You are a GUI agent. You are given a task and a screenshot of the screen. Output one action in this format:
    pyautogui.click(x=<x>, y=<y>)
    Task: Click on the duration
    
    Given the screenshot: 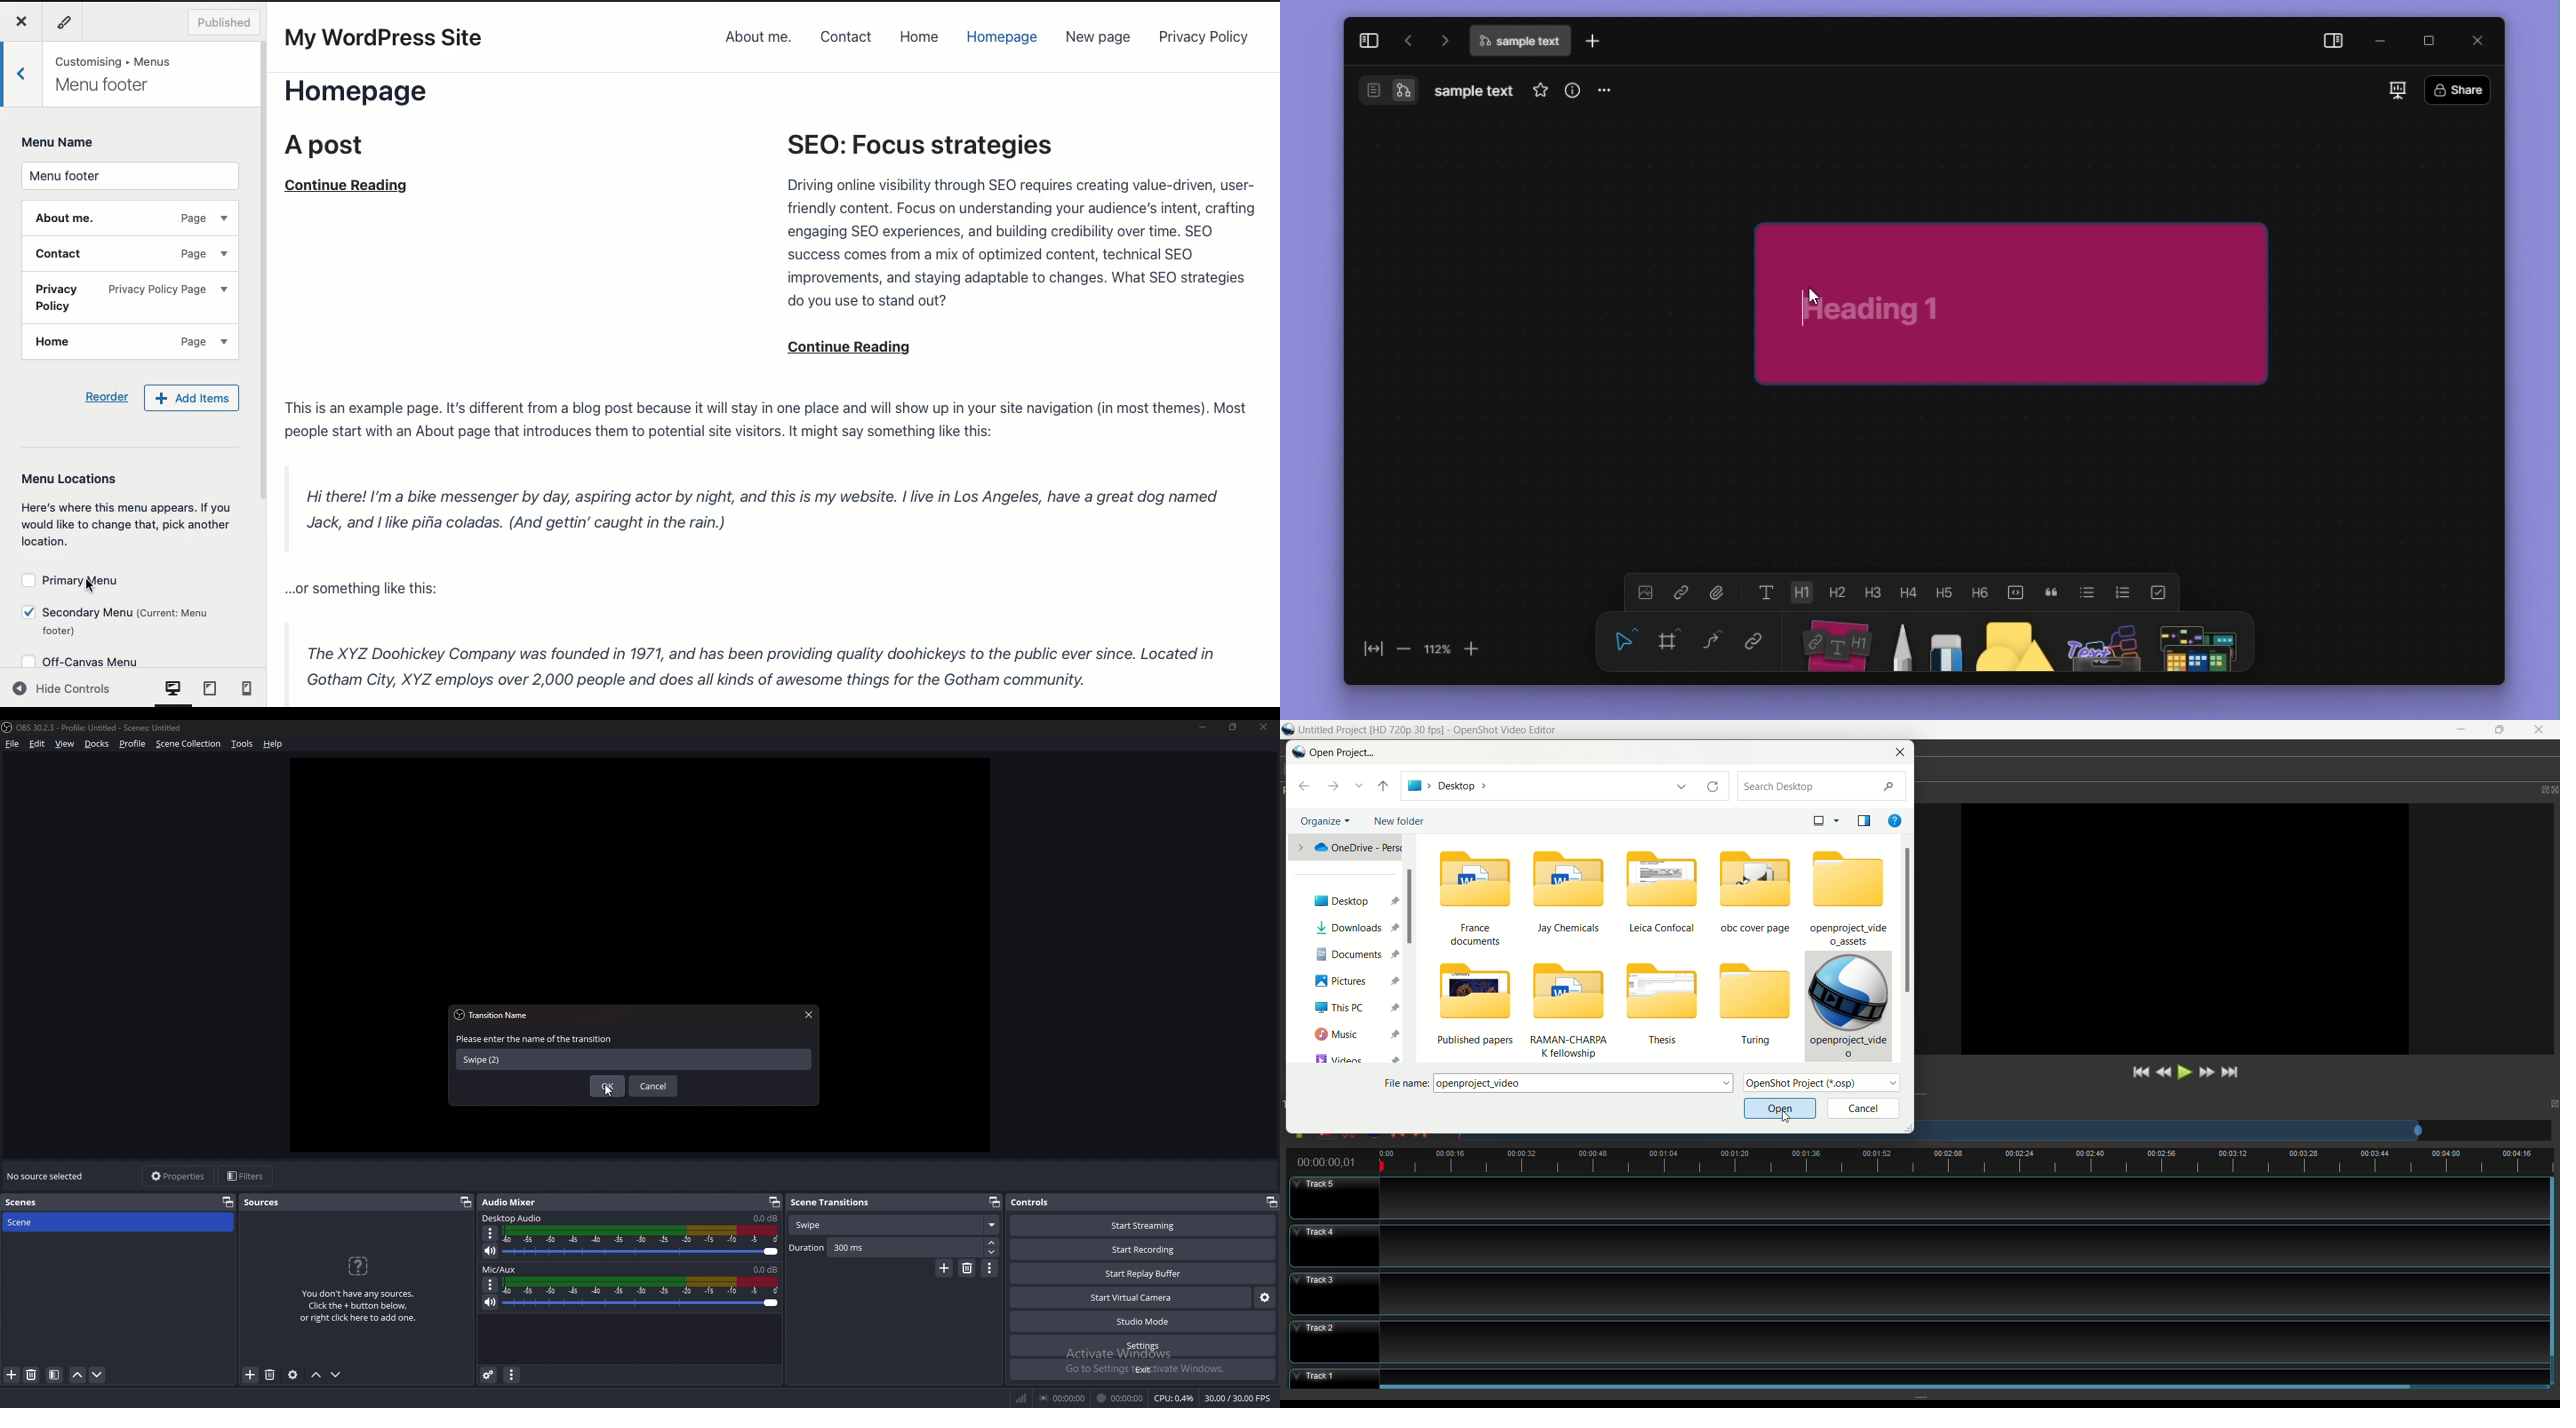 What is the action you would take?
    pyautogui.click(x=885, y=1247)
    